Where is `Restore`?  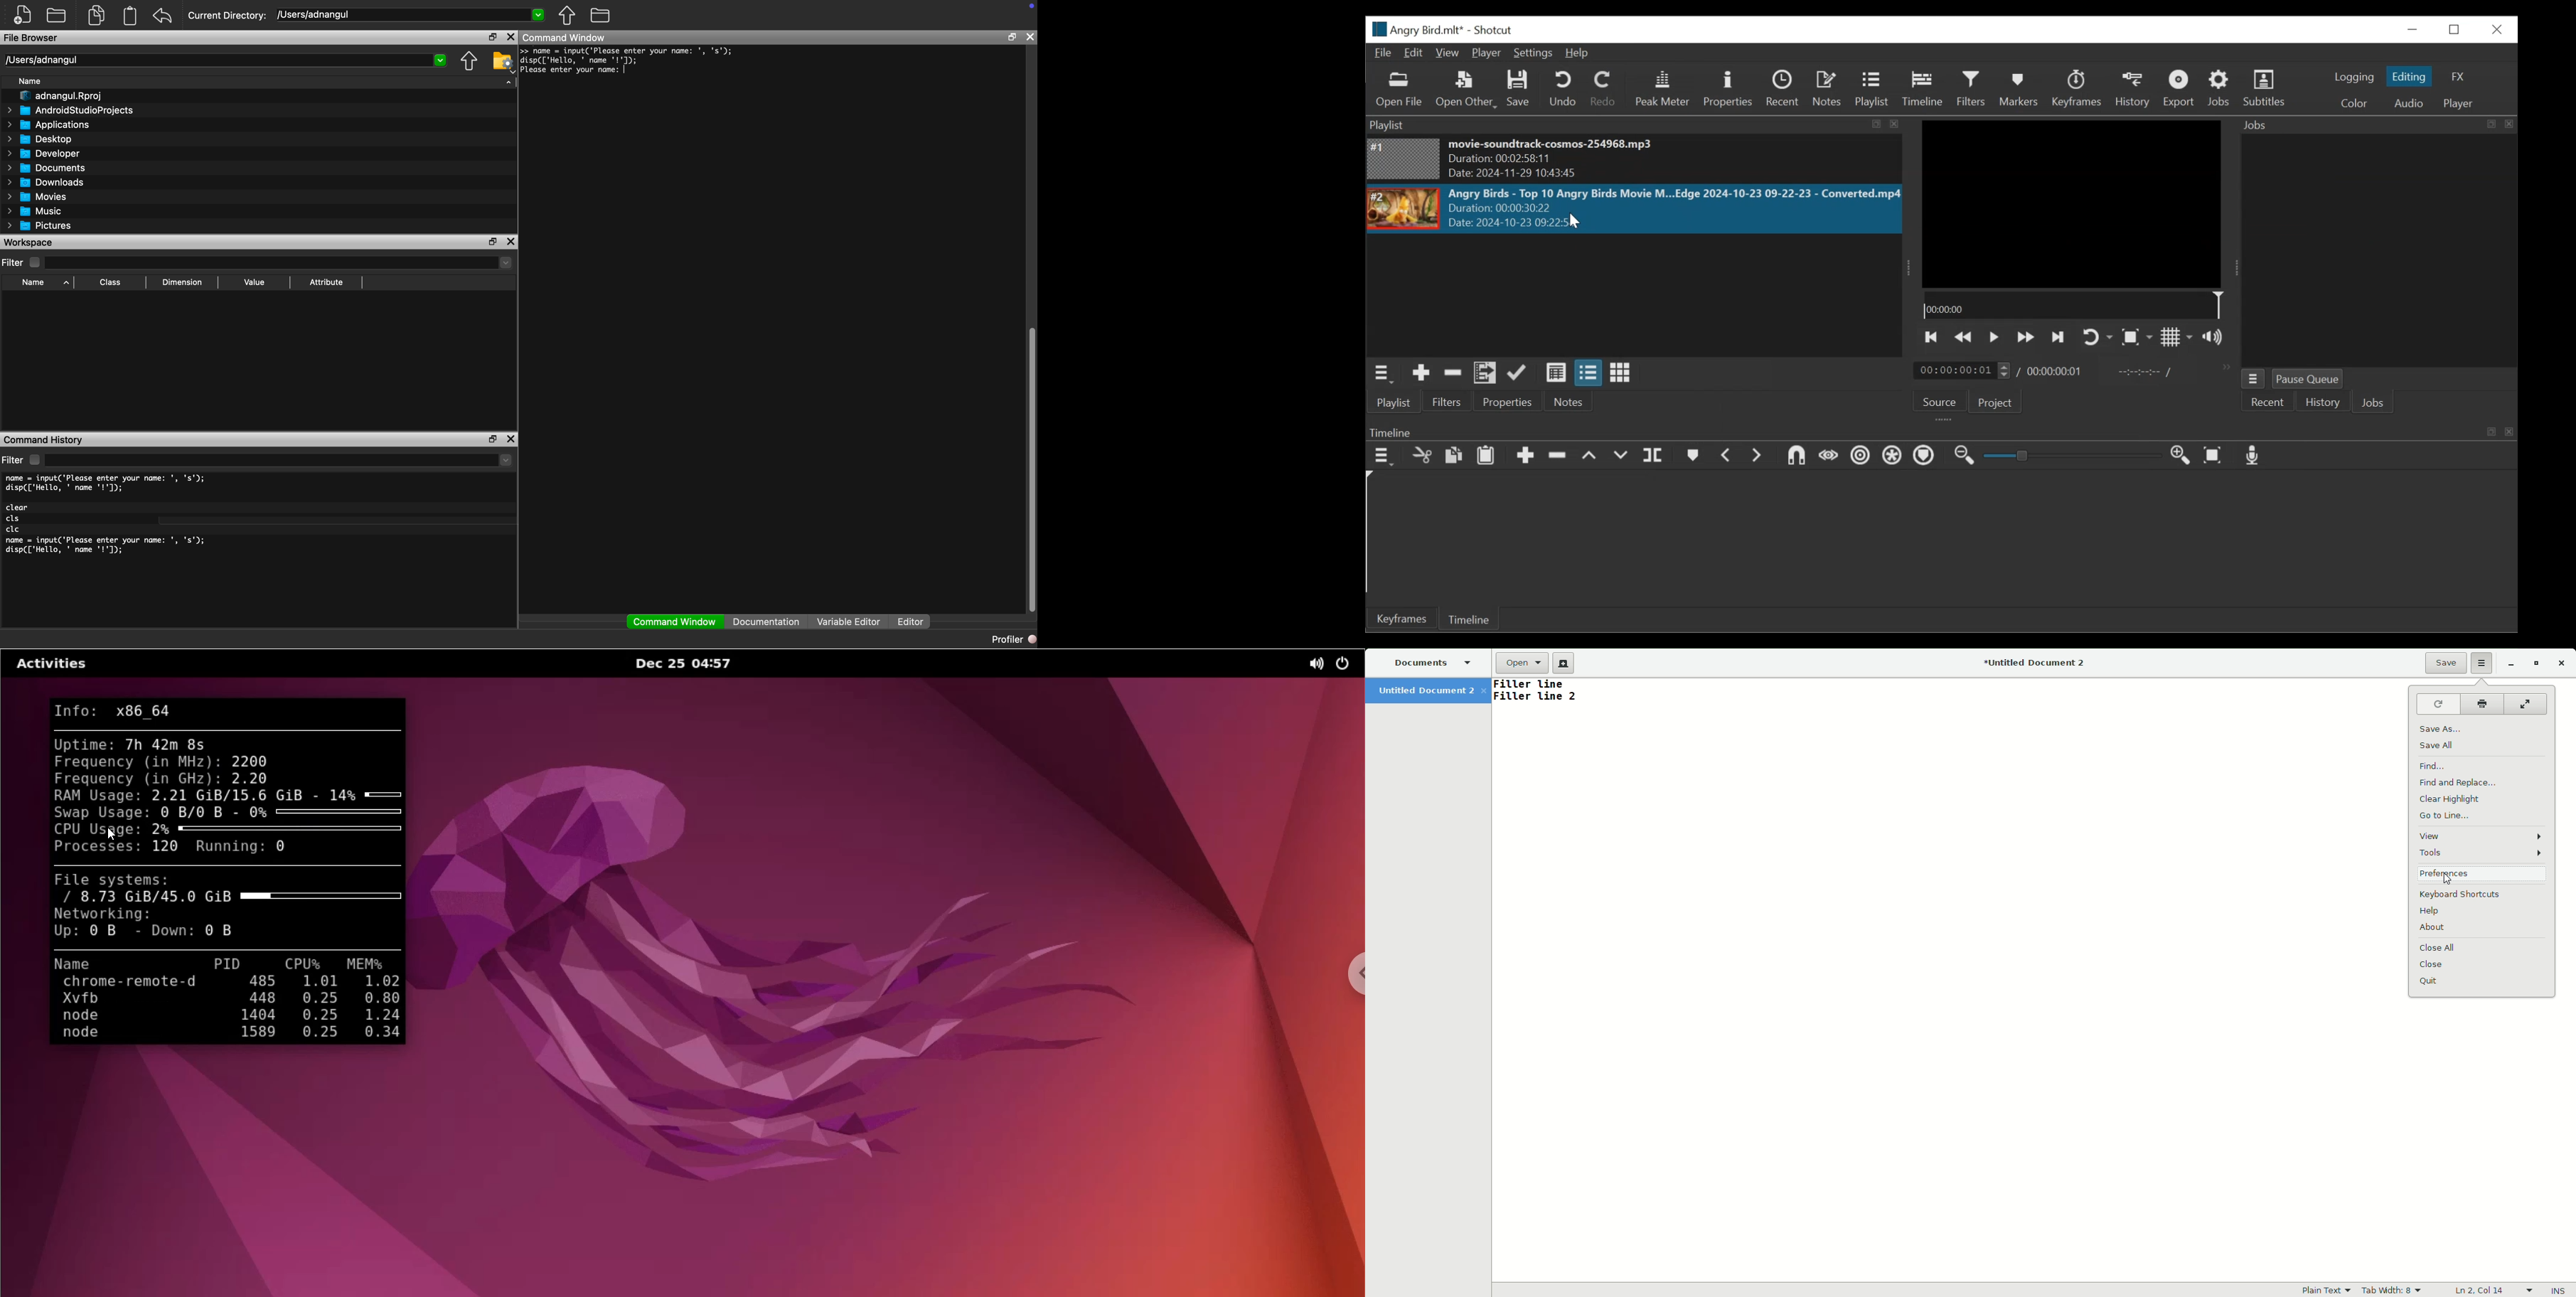 Restore is located at coordinates (2456, 28).